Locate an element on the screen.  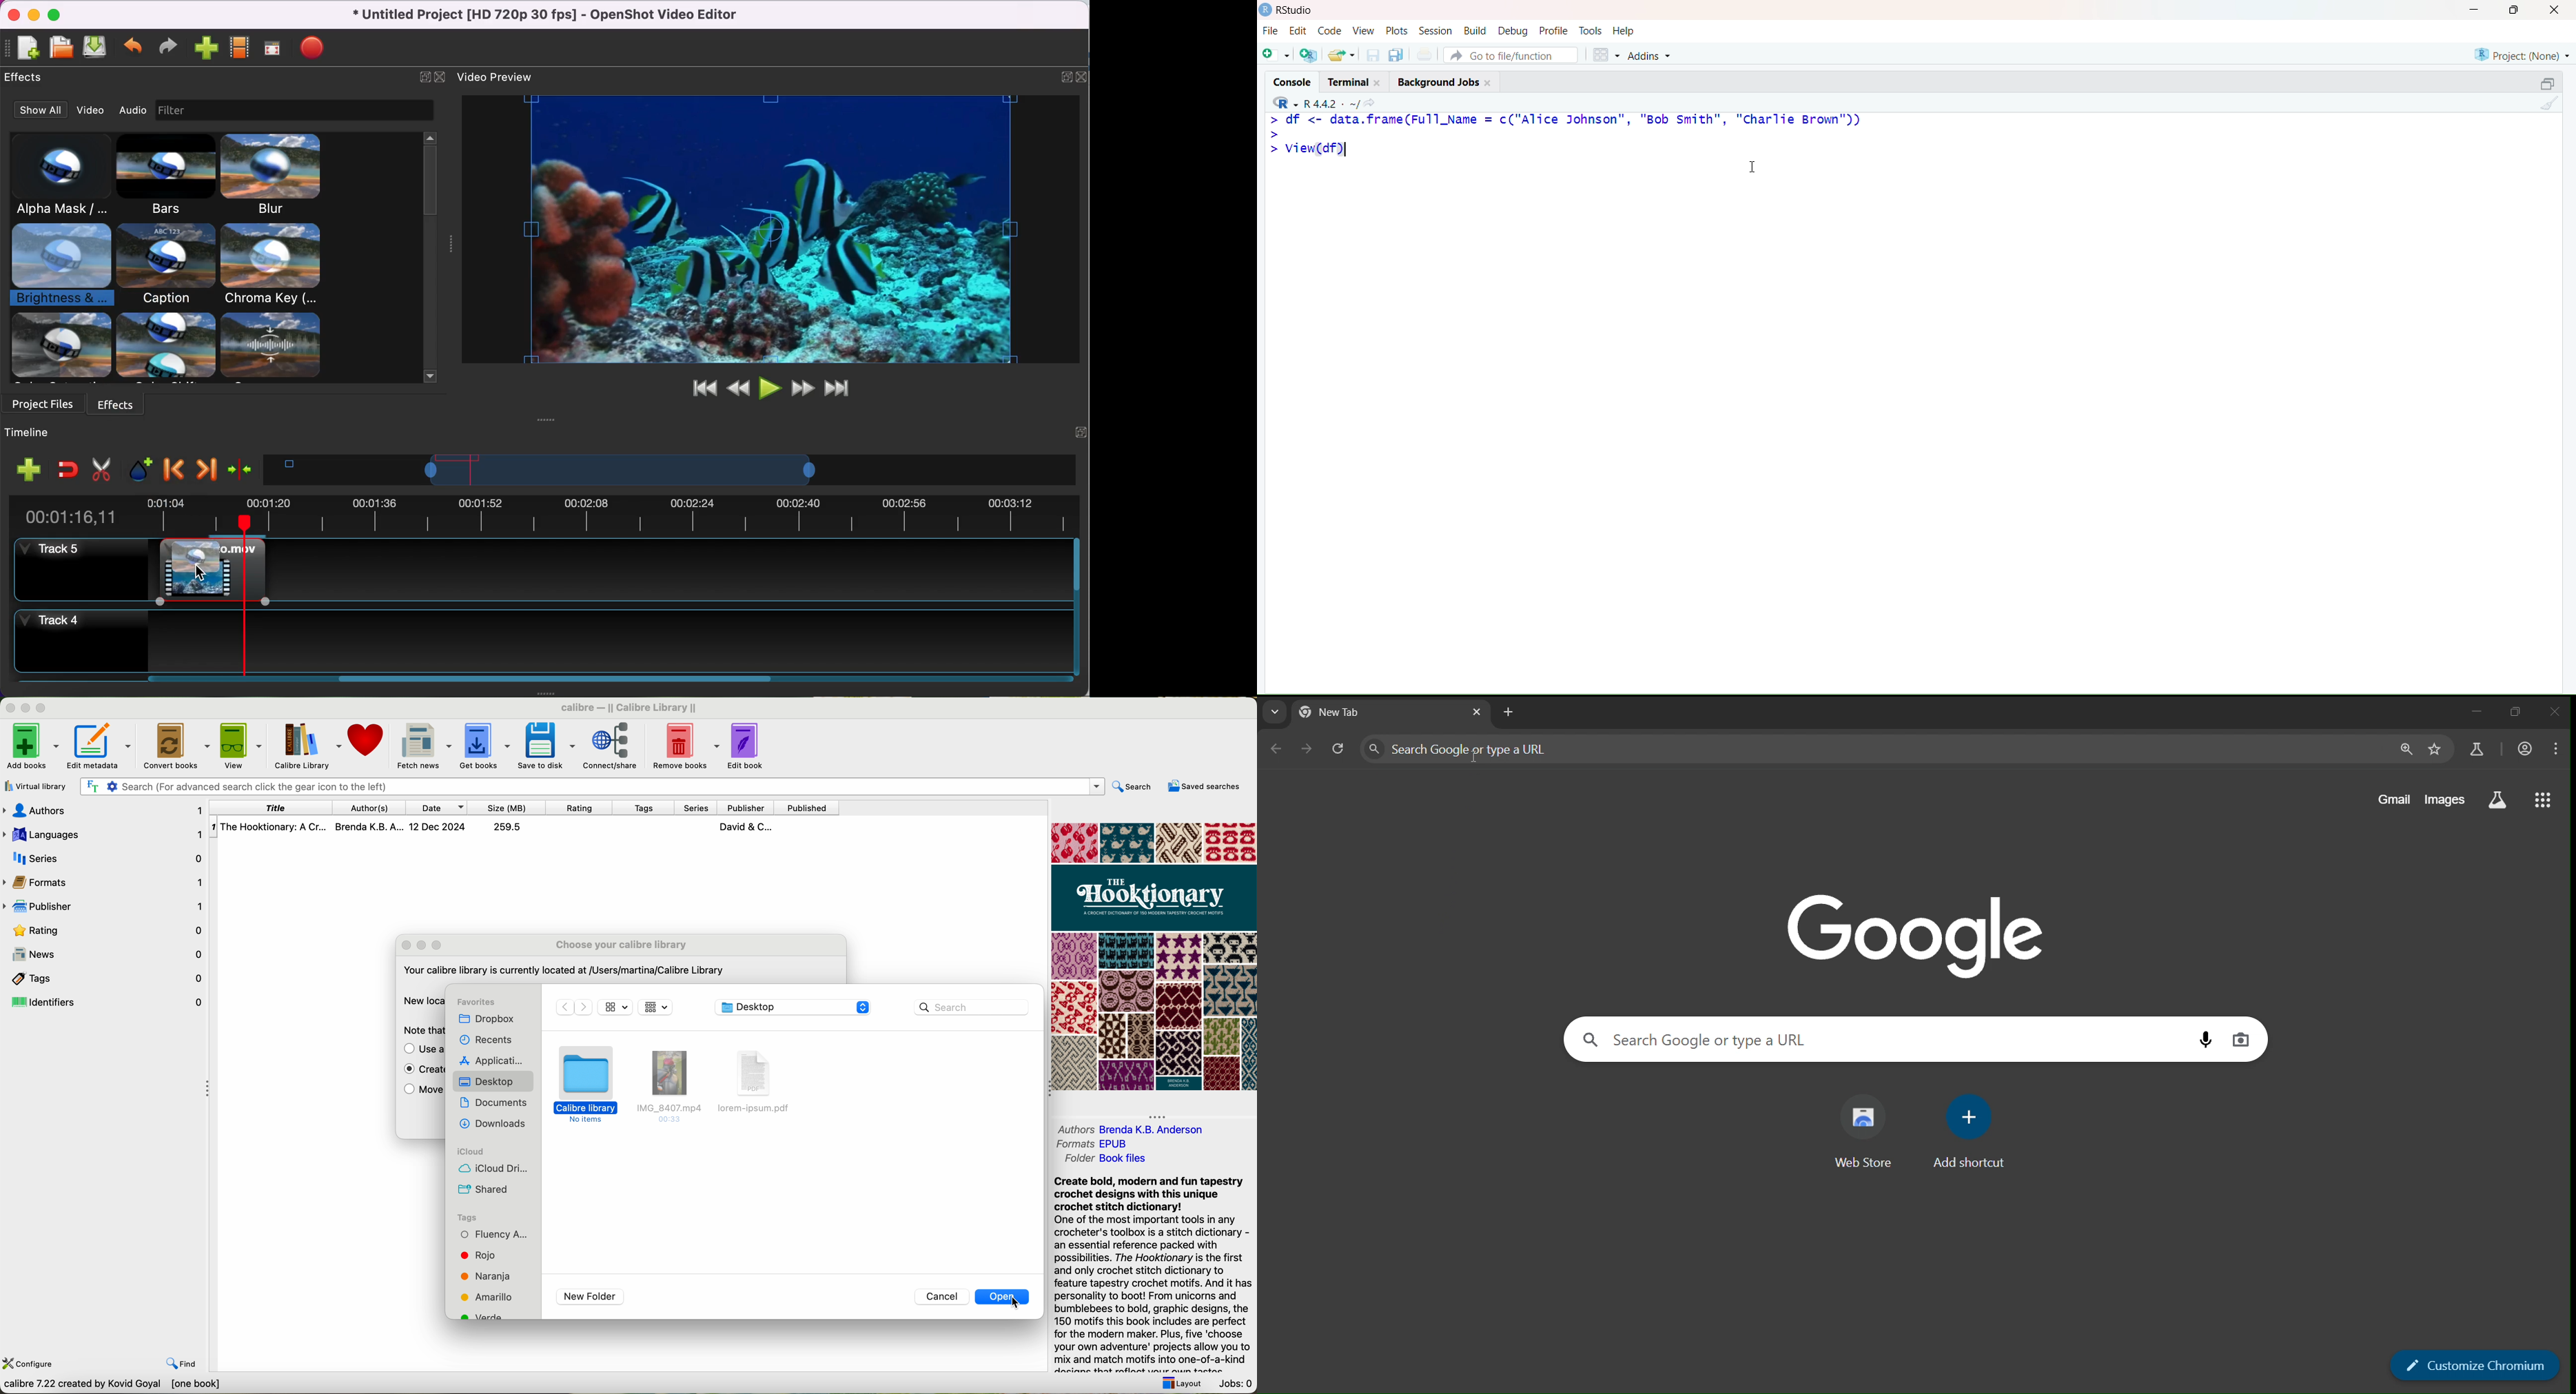
authors Brenda K. B. Andreson is located at coordinates (1130, 1130).